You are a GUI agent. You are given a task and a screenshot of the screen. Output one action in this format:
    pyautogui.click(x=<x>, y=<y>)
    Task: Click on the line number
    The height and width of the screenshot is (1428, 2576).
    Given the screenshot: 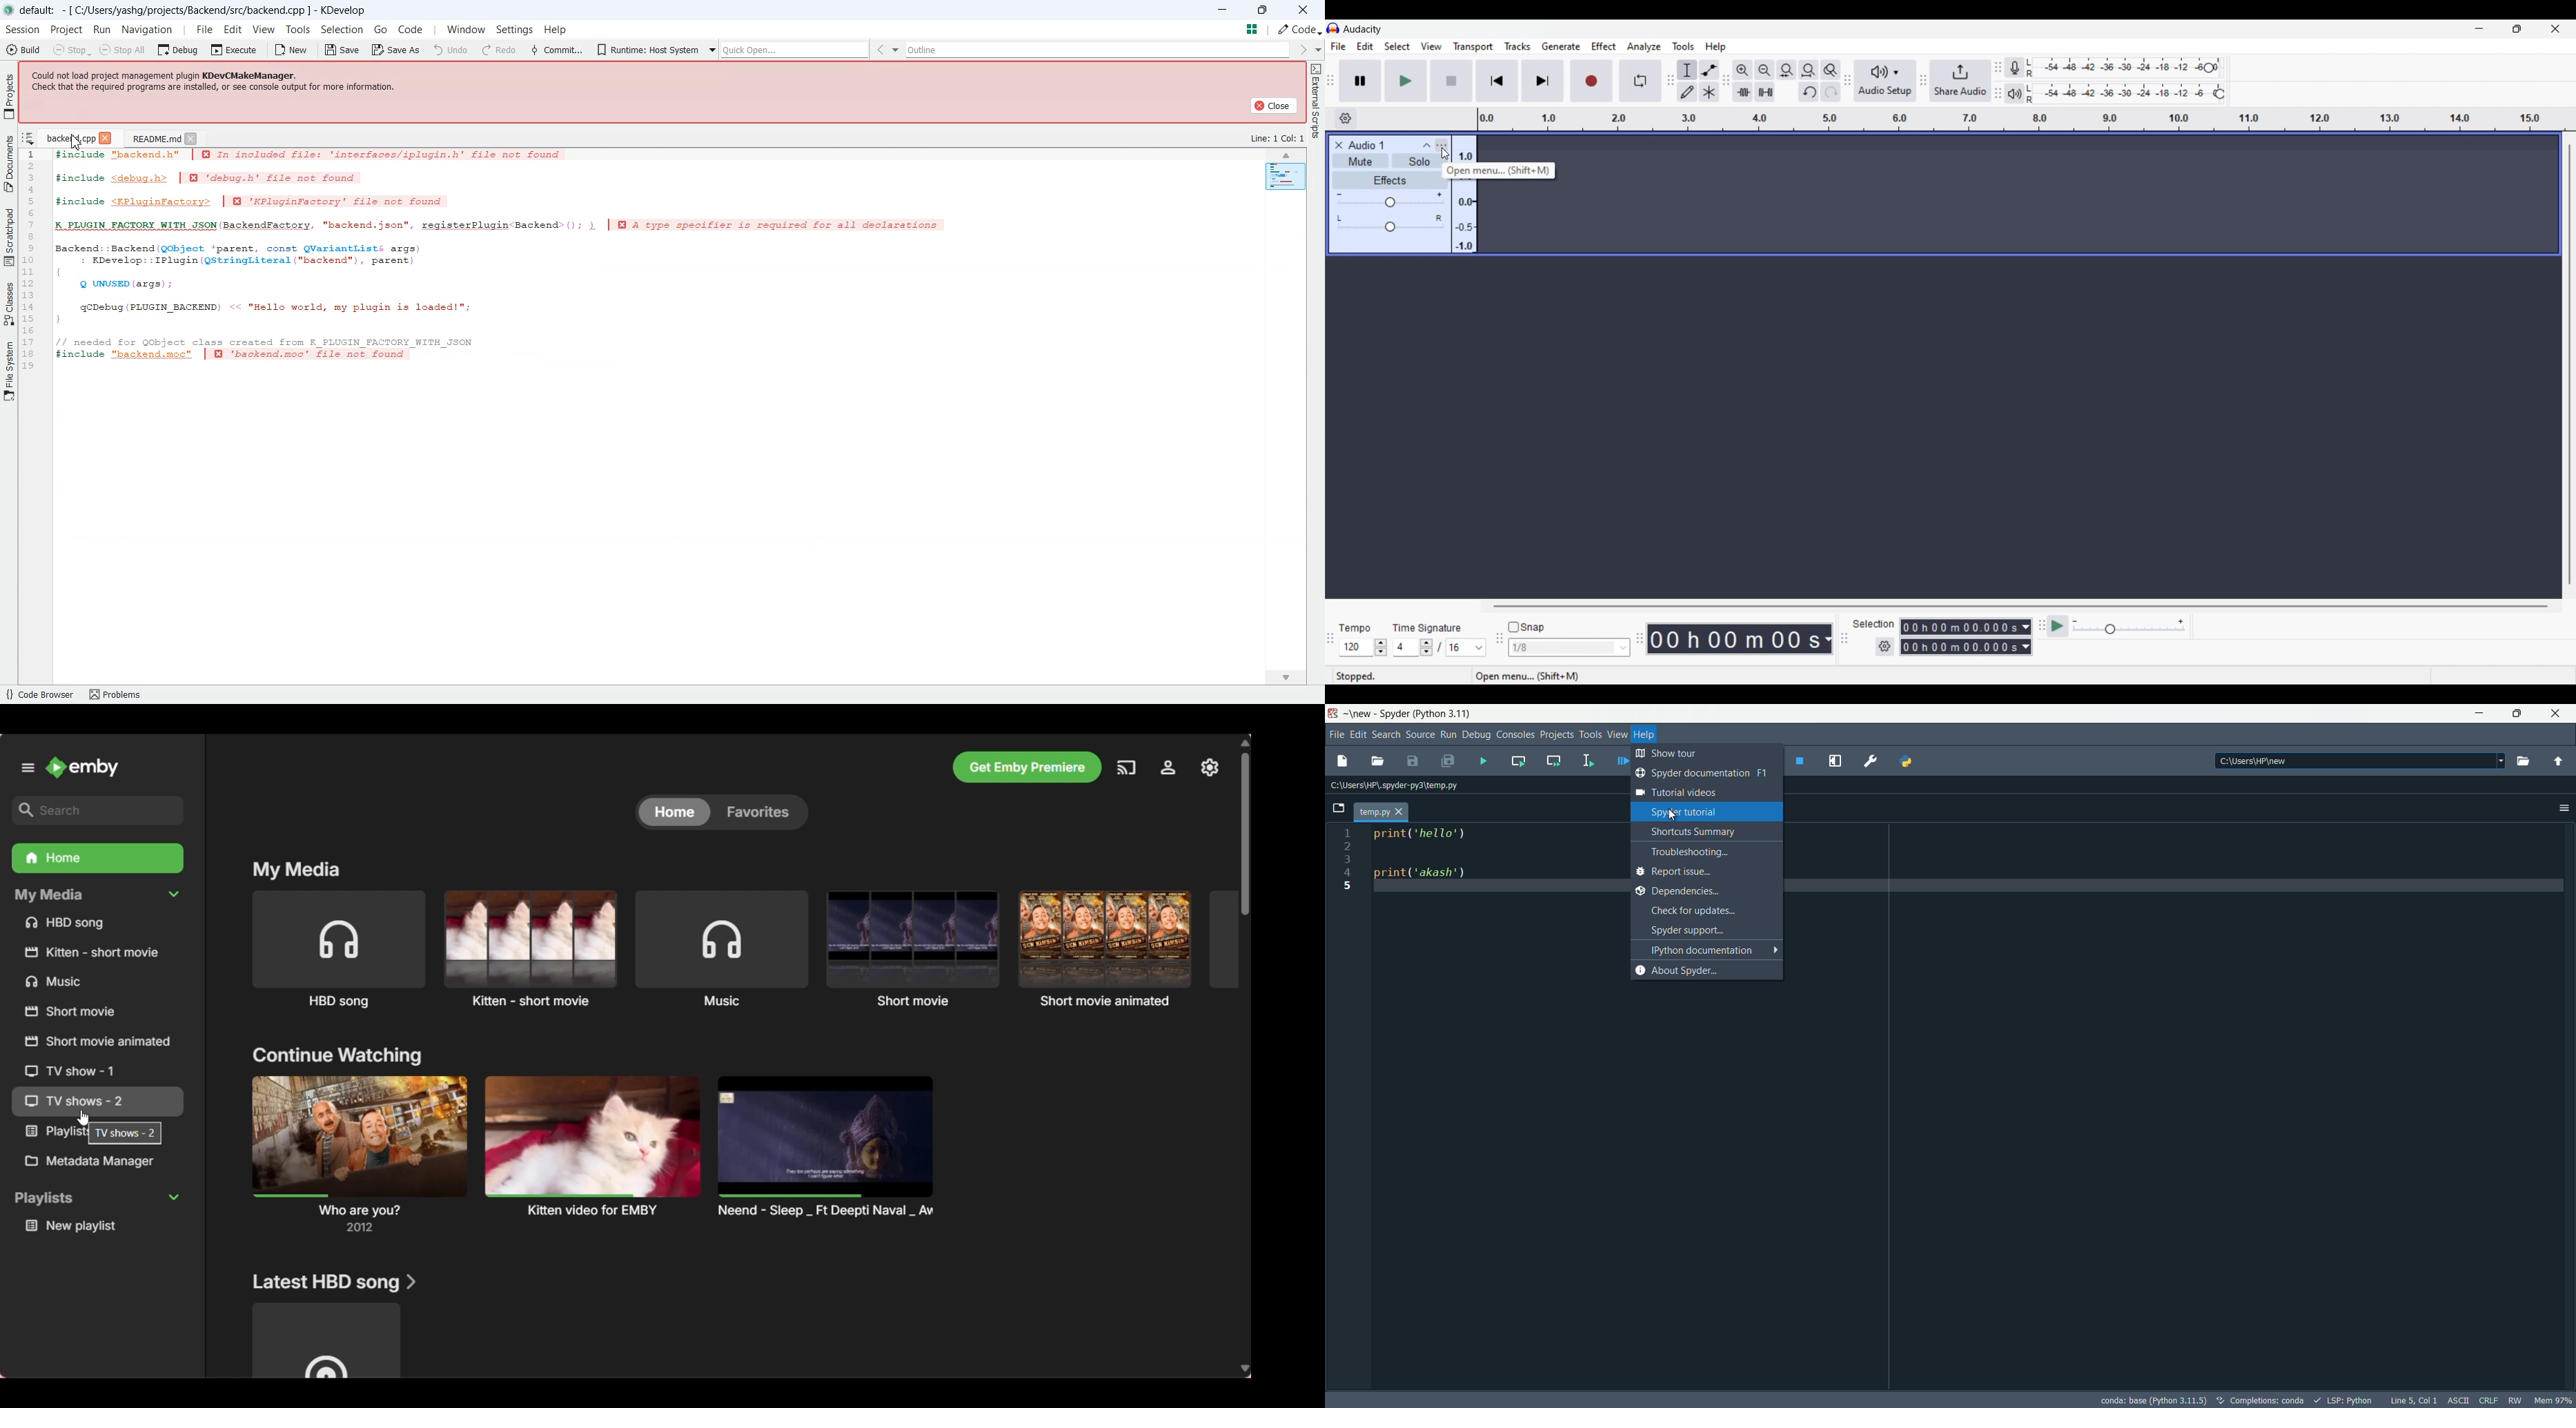 What is the action you would take?
    pyautogui.click(x=1344, y=860)
    